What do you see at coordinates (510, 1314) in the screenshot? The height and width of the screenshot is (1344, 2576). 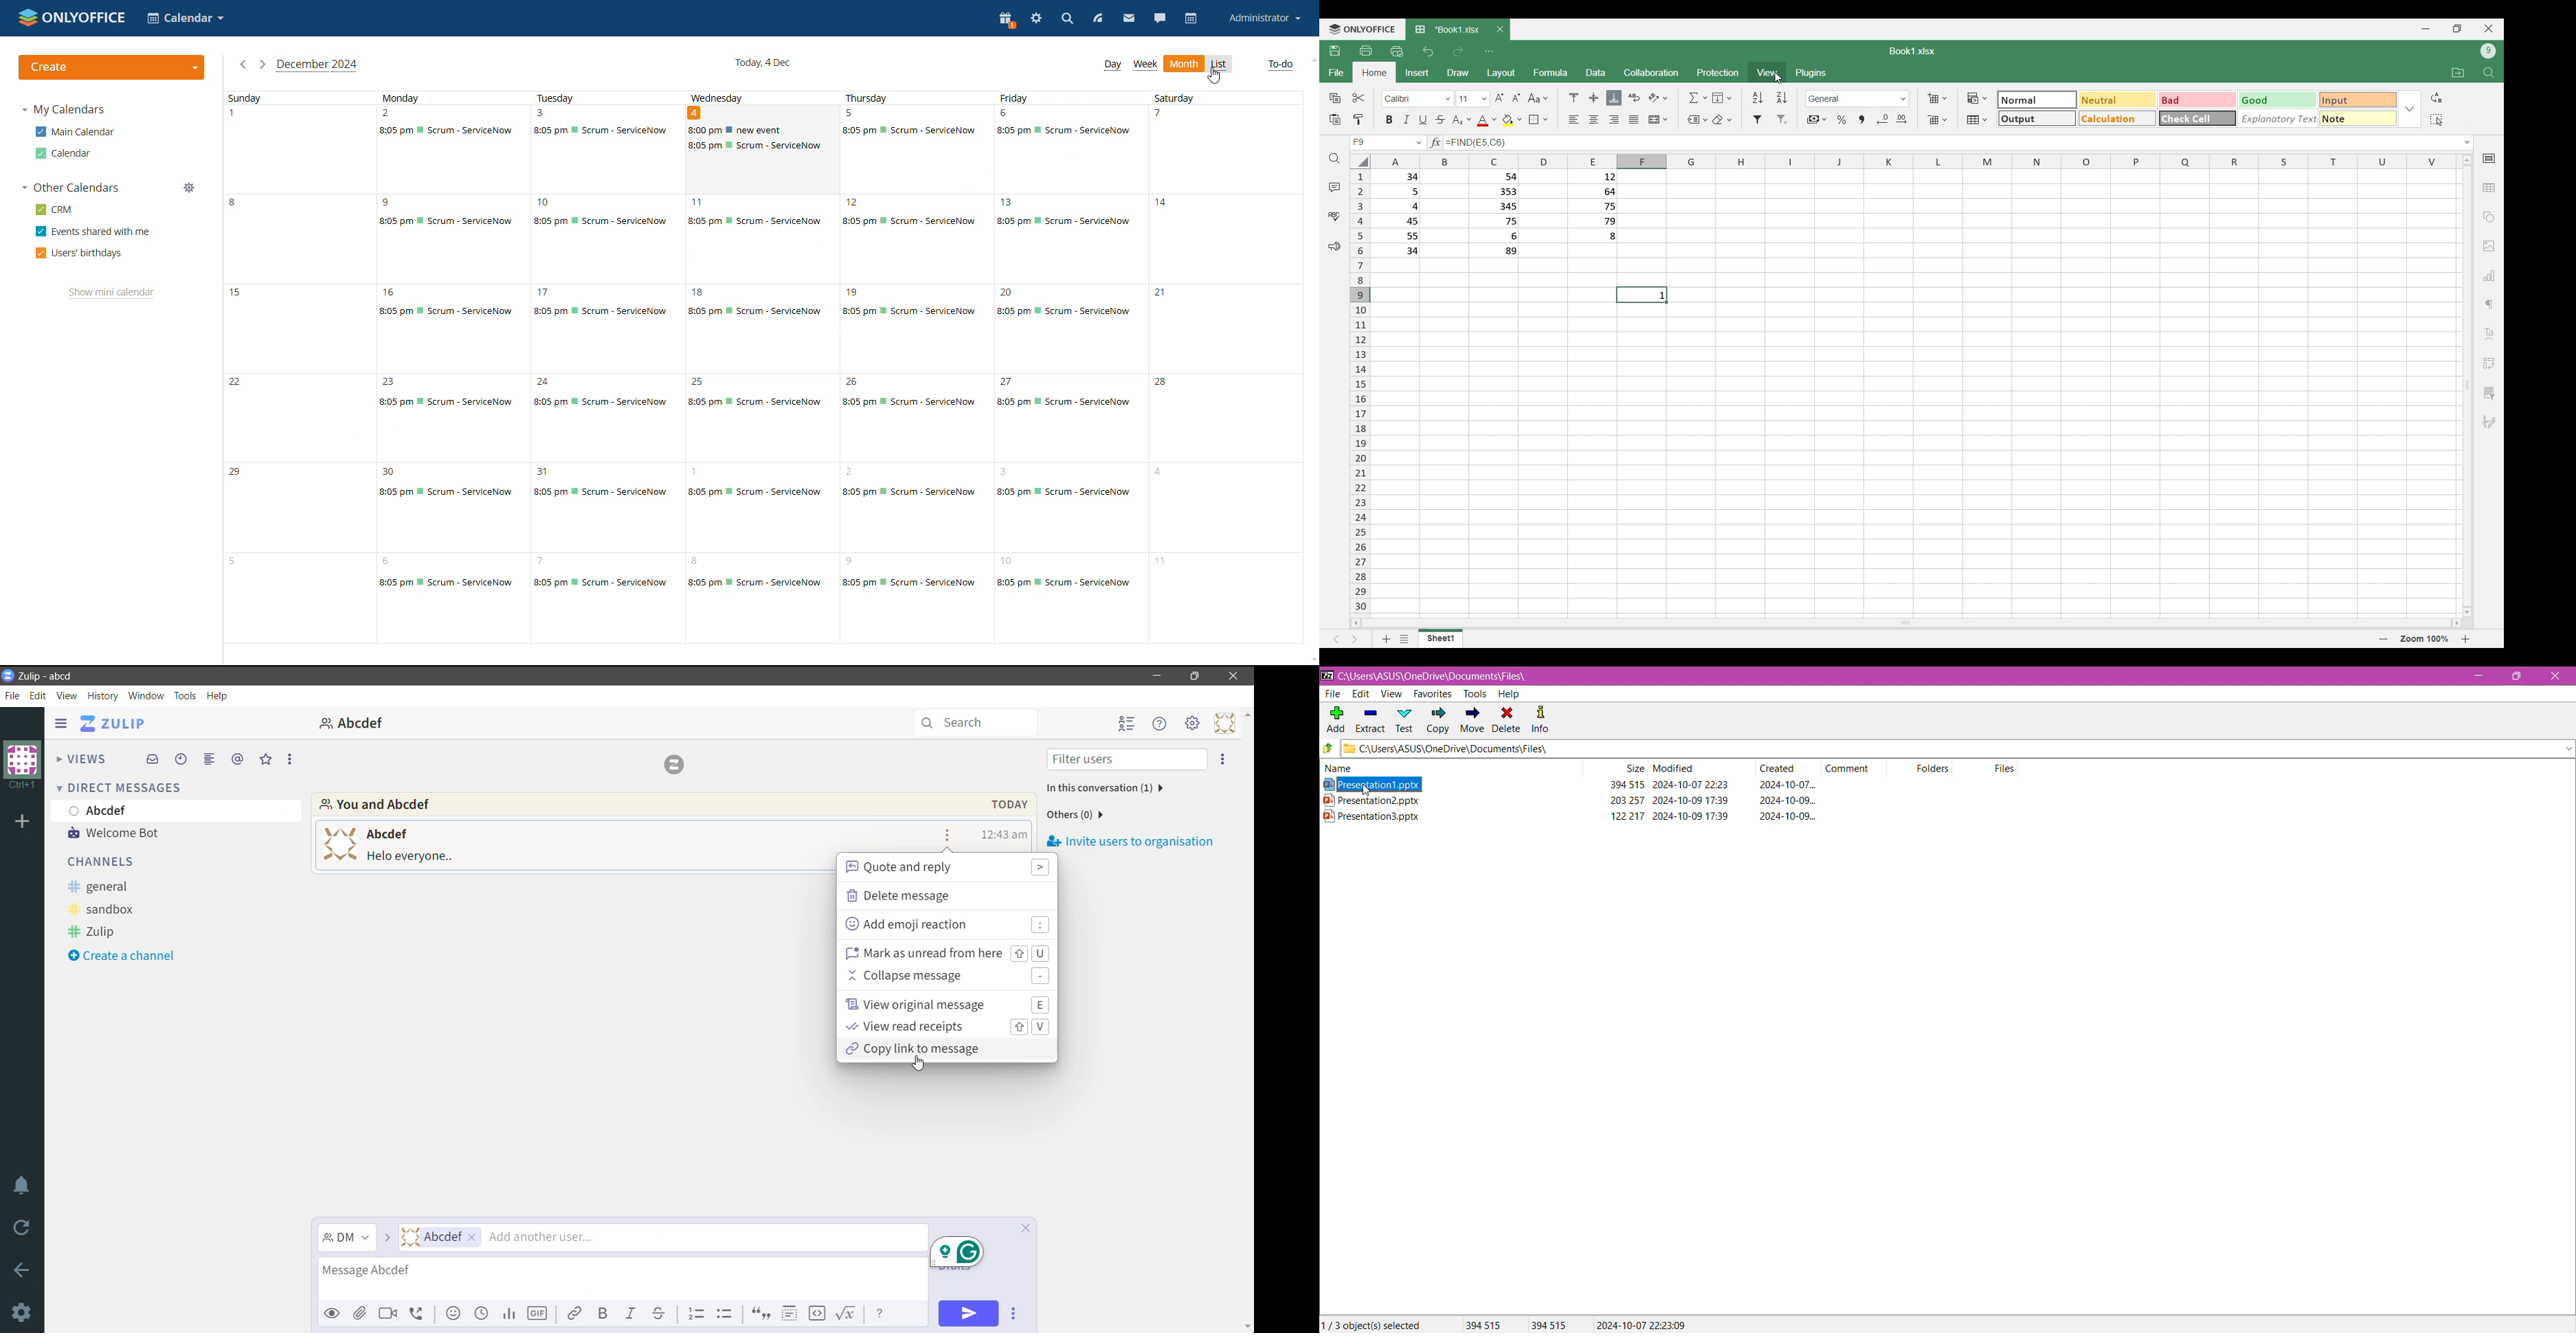 I see `Add Poll` at bounding box center [510, 1314].